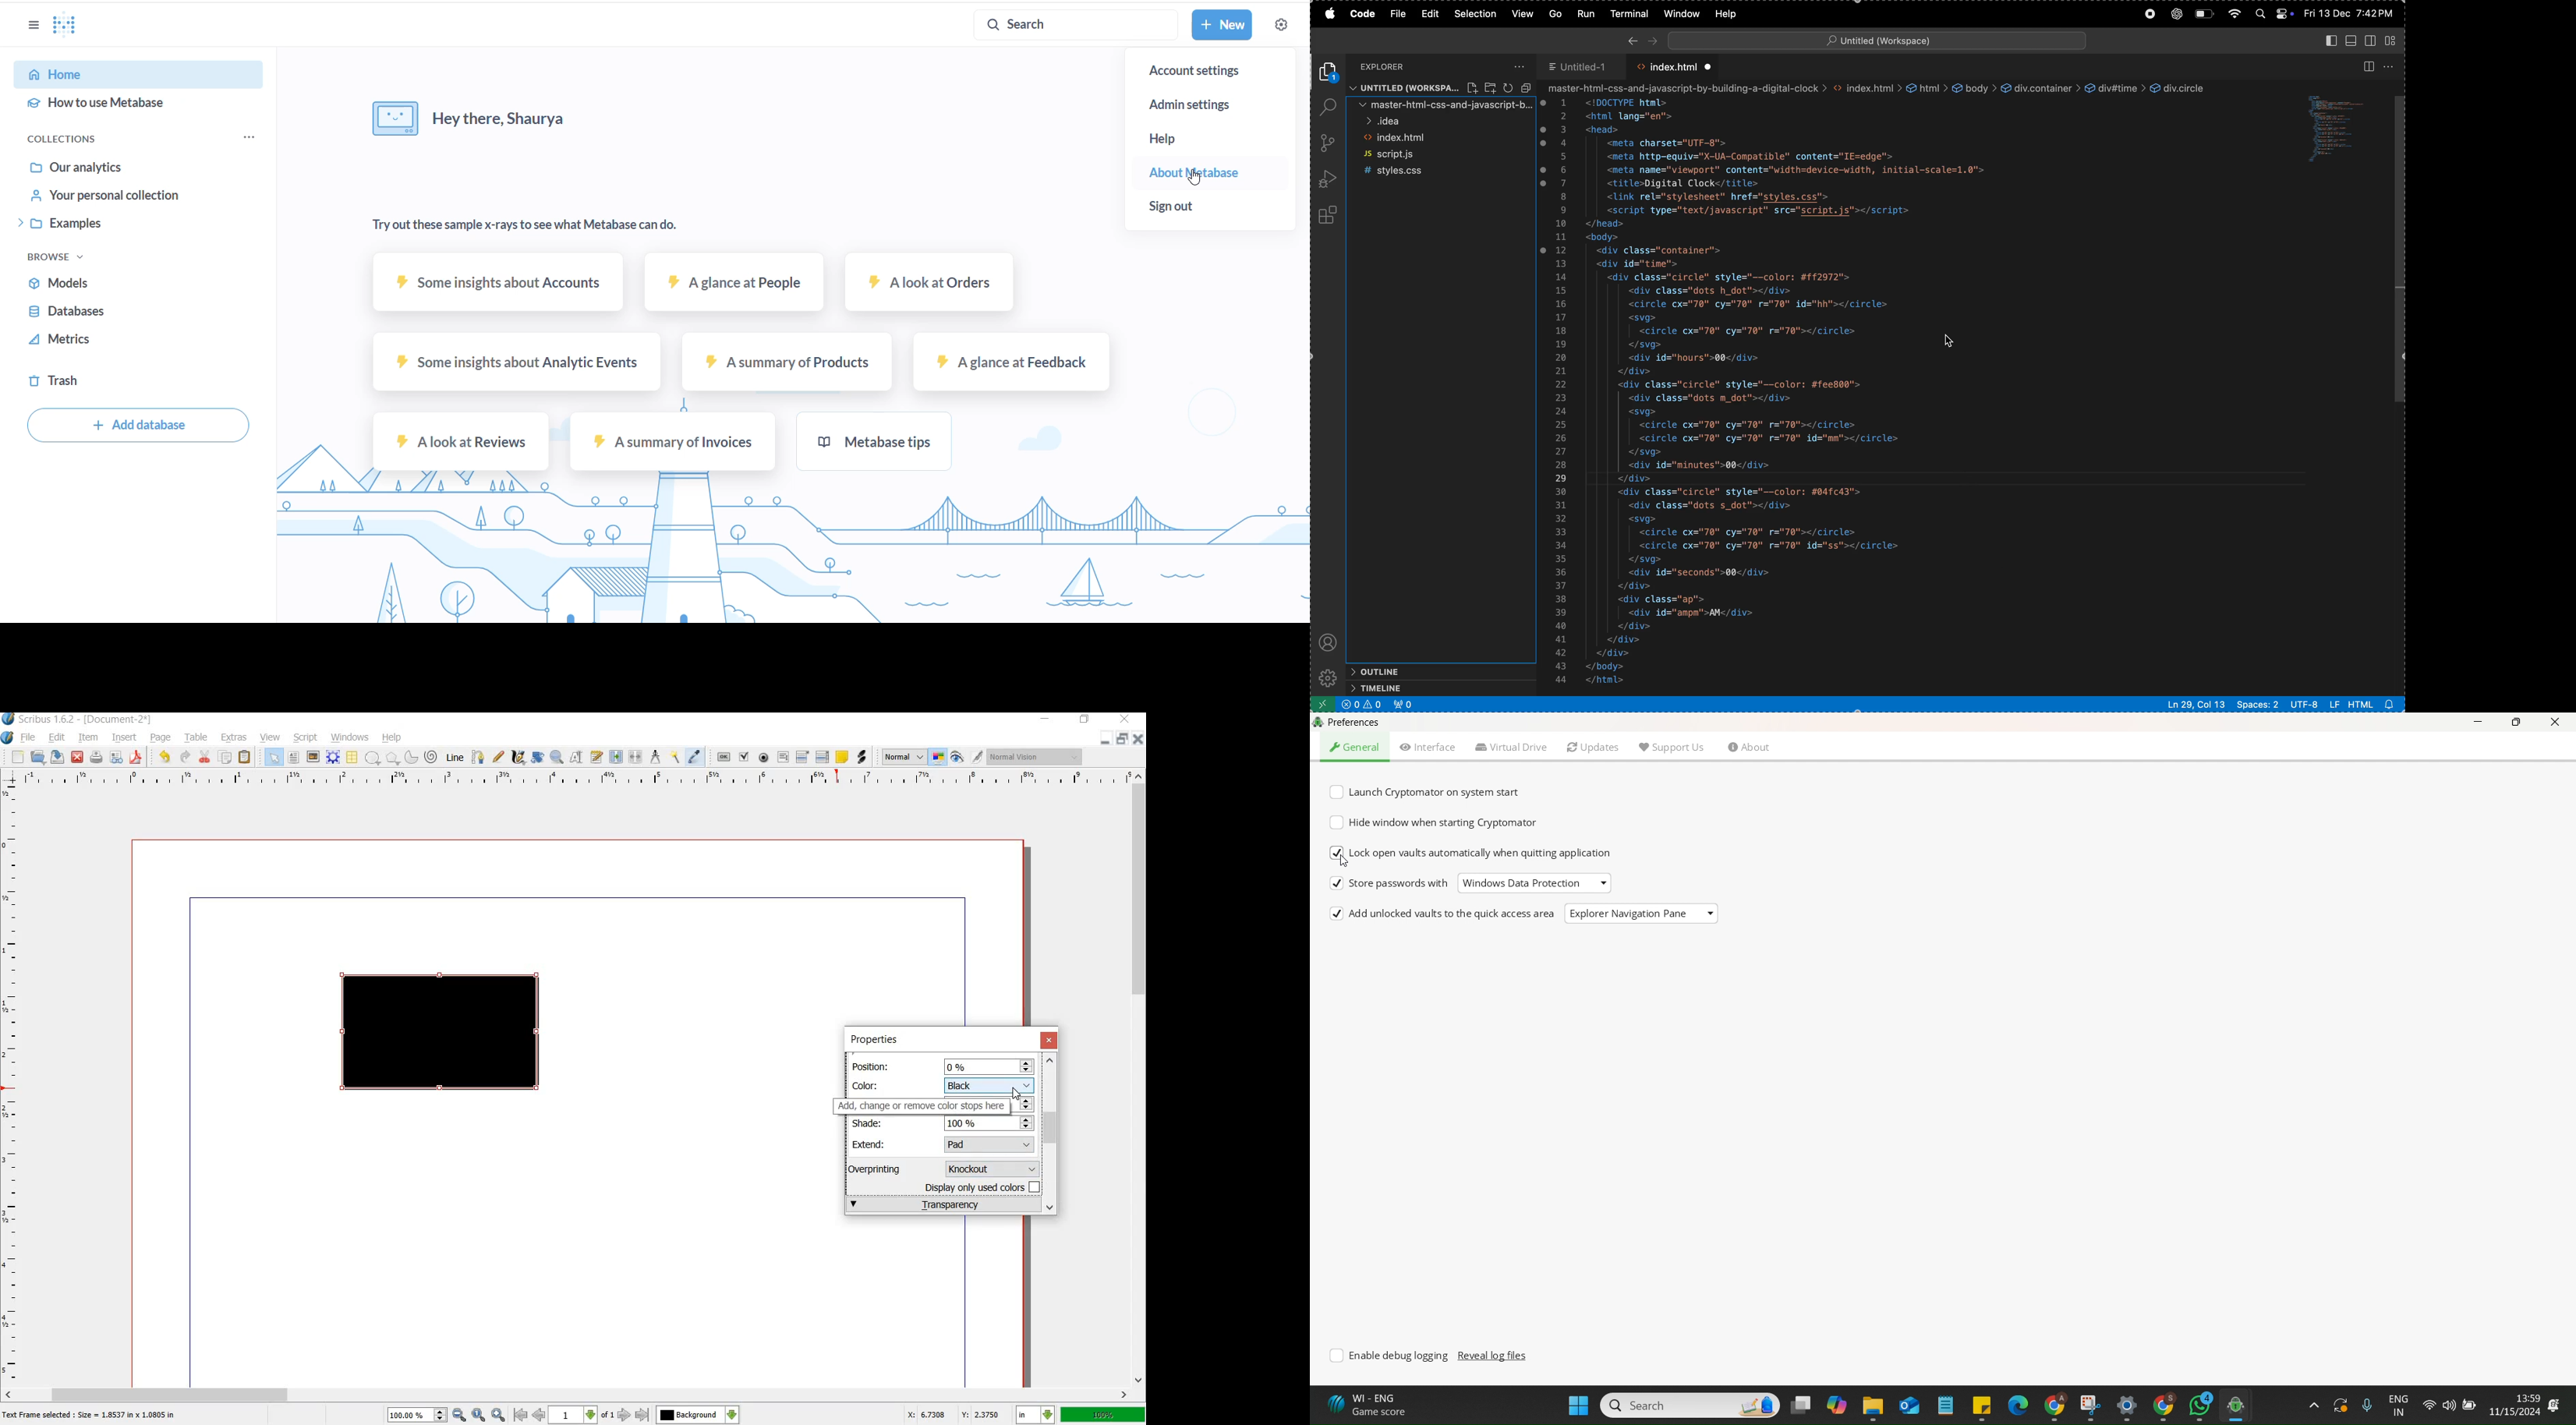 Image resolution: width=2576 pixels, height=1428 pixels. I want to click on collections, so click(83, 139).